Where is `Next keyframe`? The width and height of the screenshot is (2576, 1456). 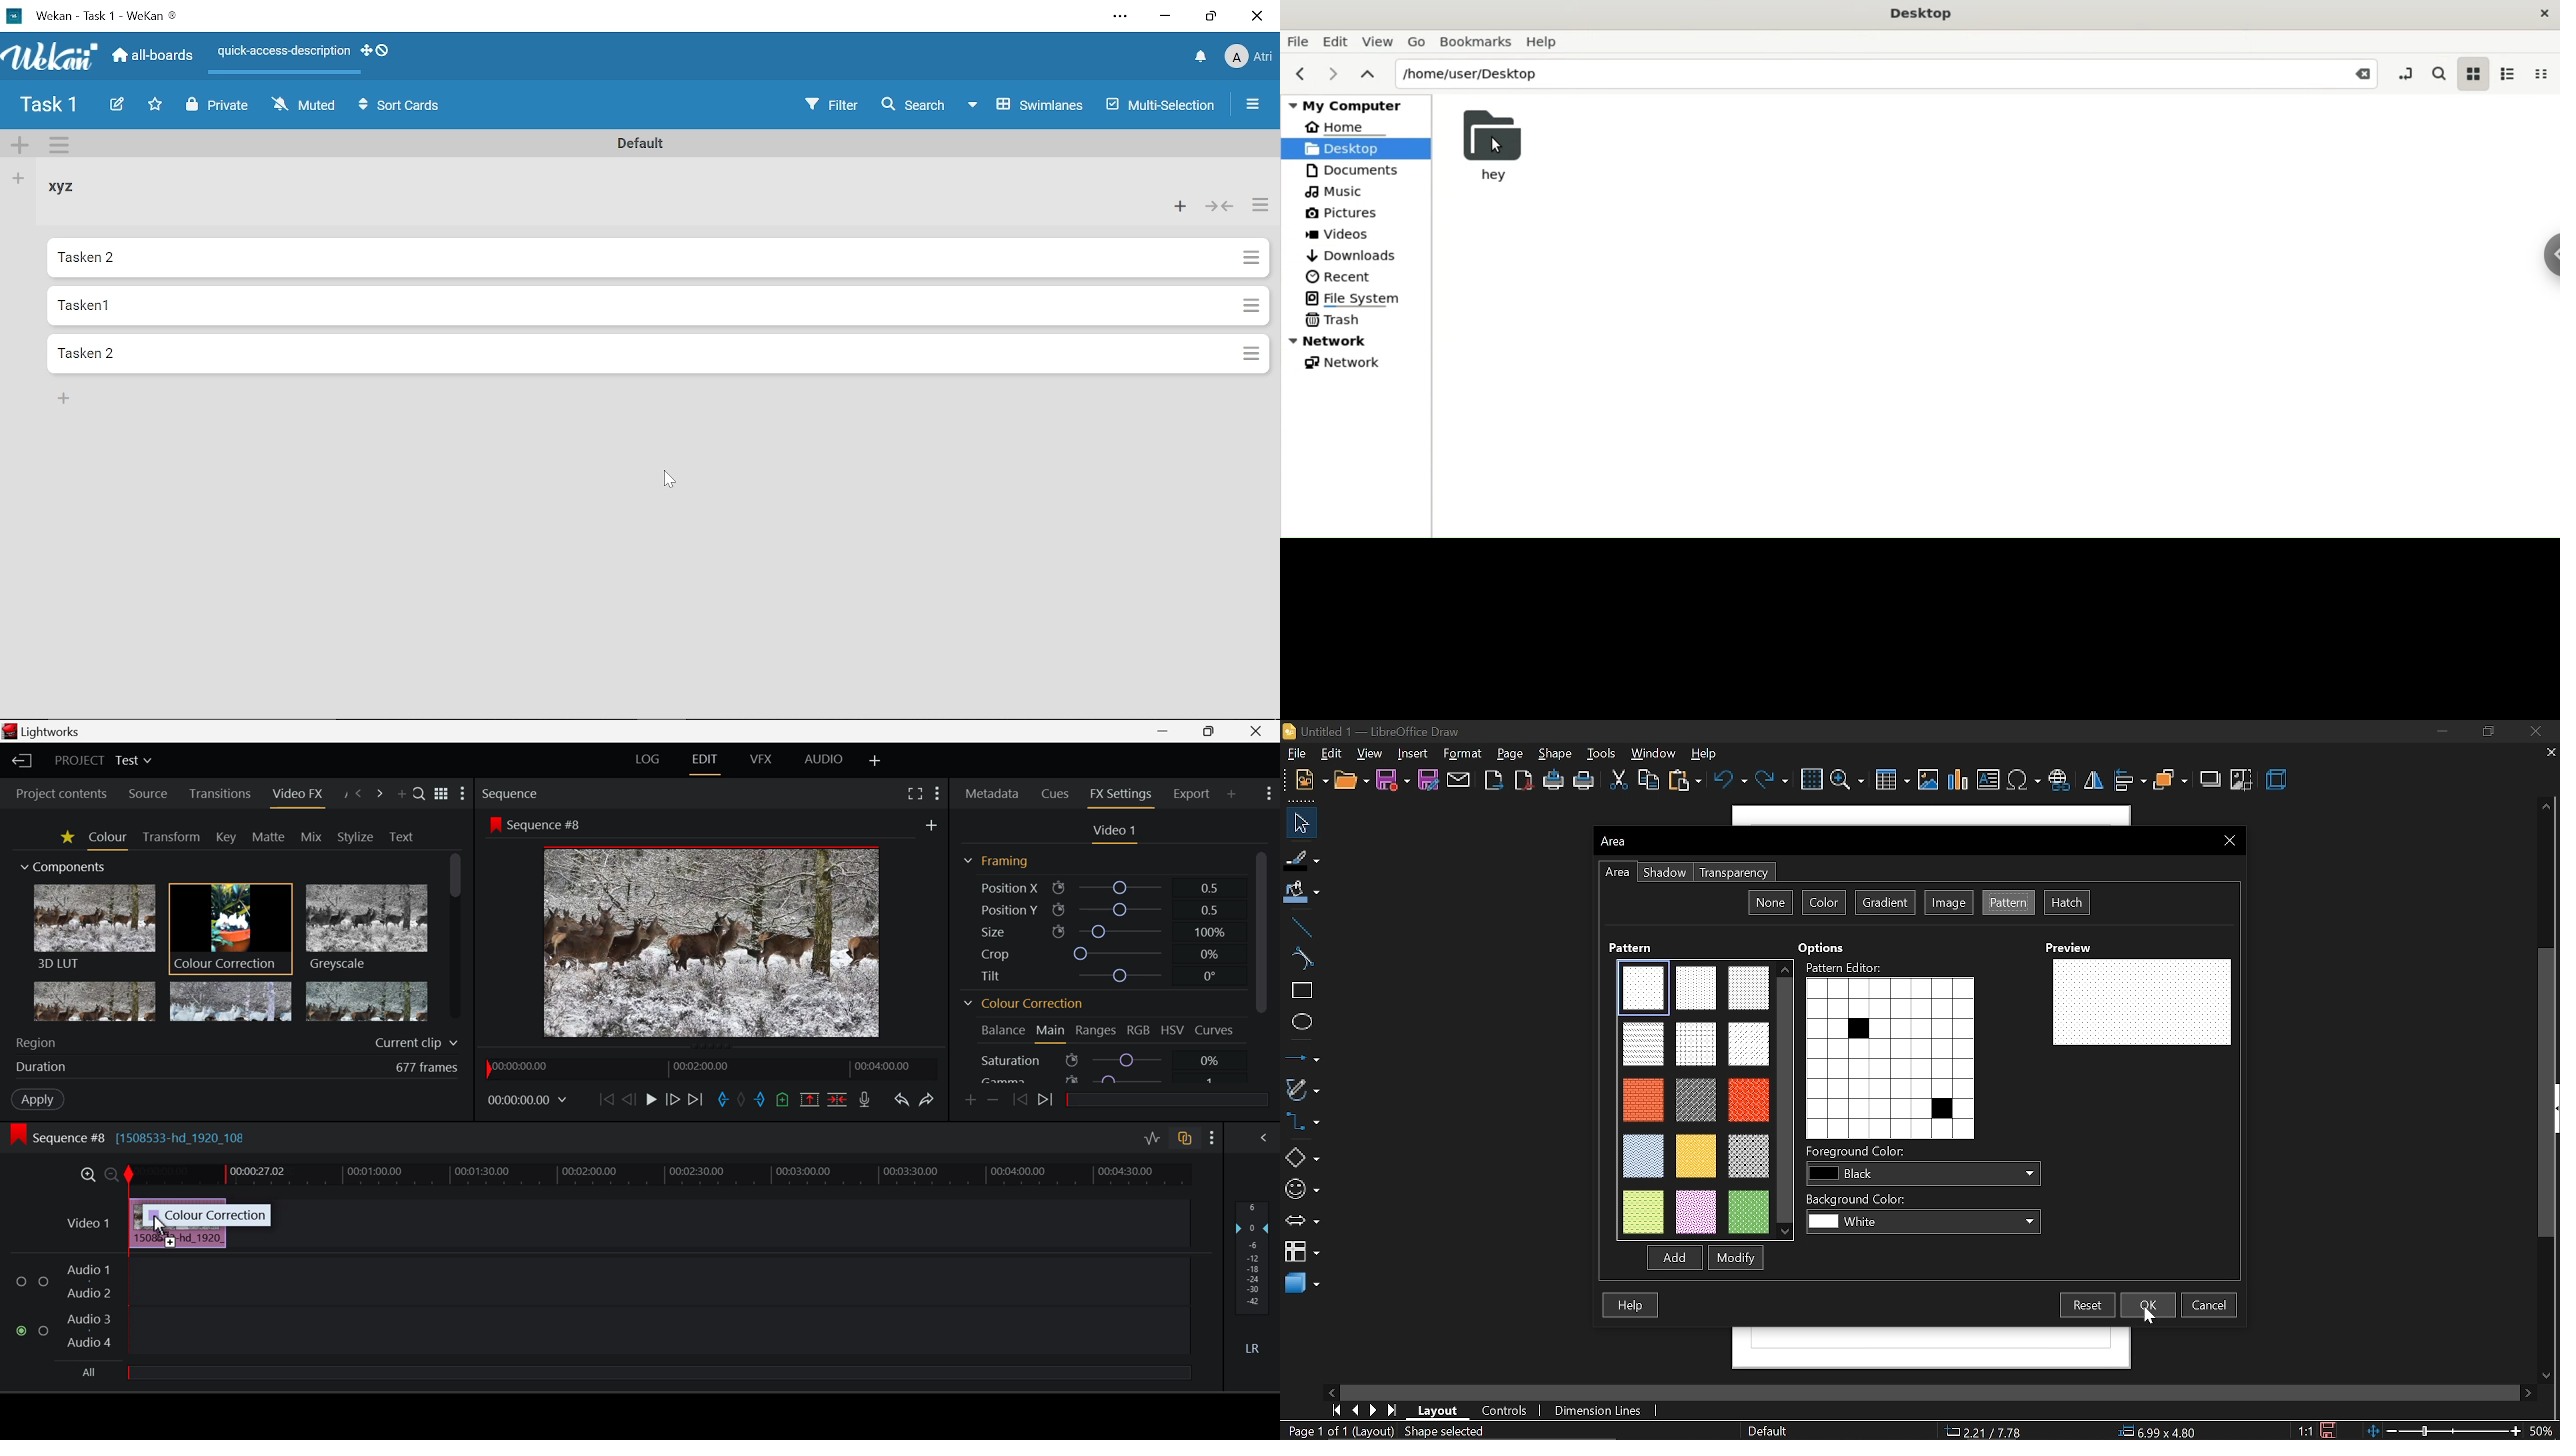 Next keyframe is located at coordinates (1045, 1101).